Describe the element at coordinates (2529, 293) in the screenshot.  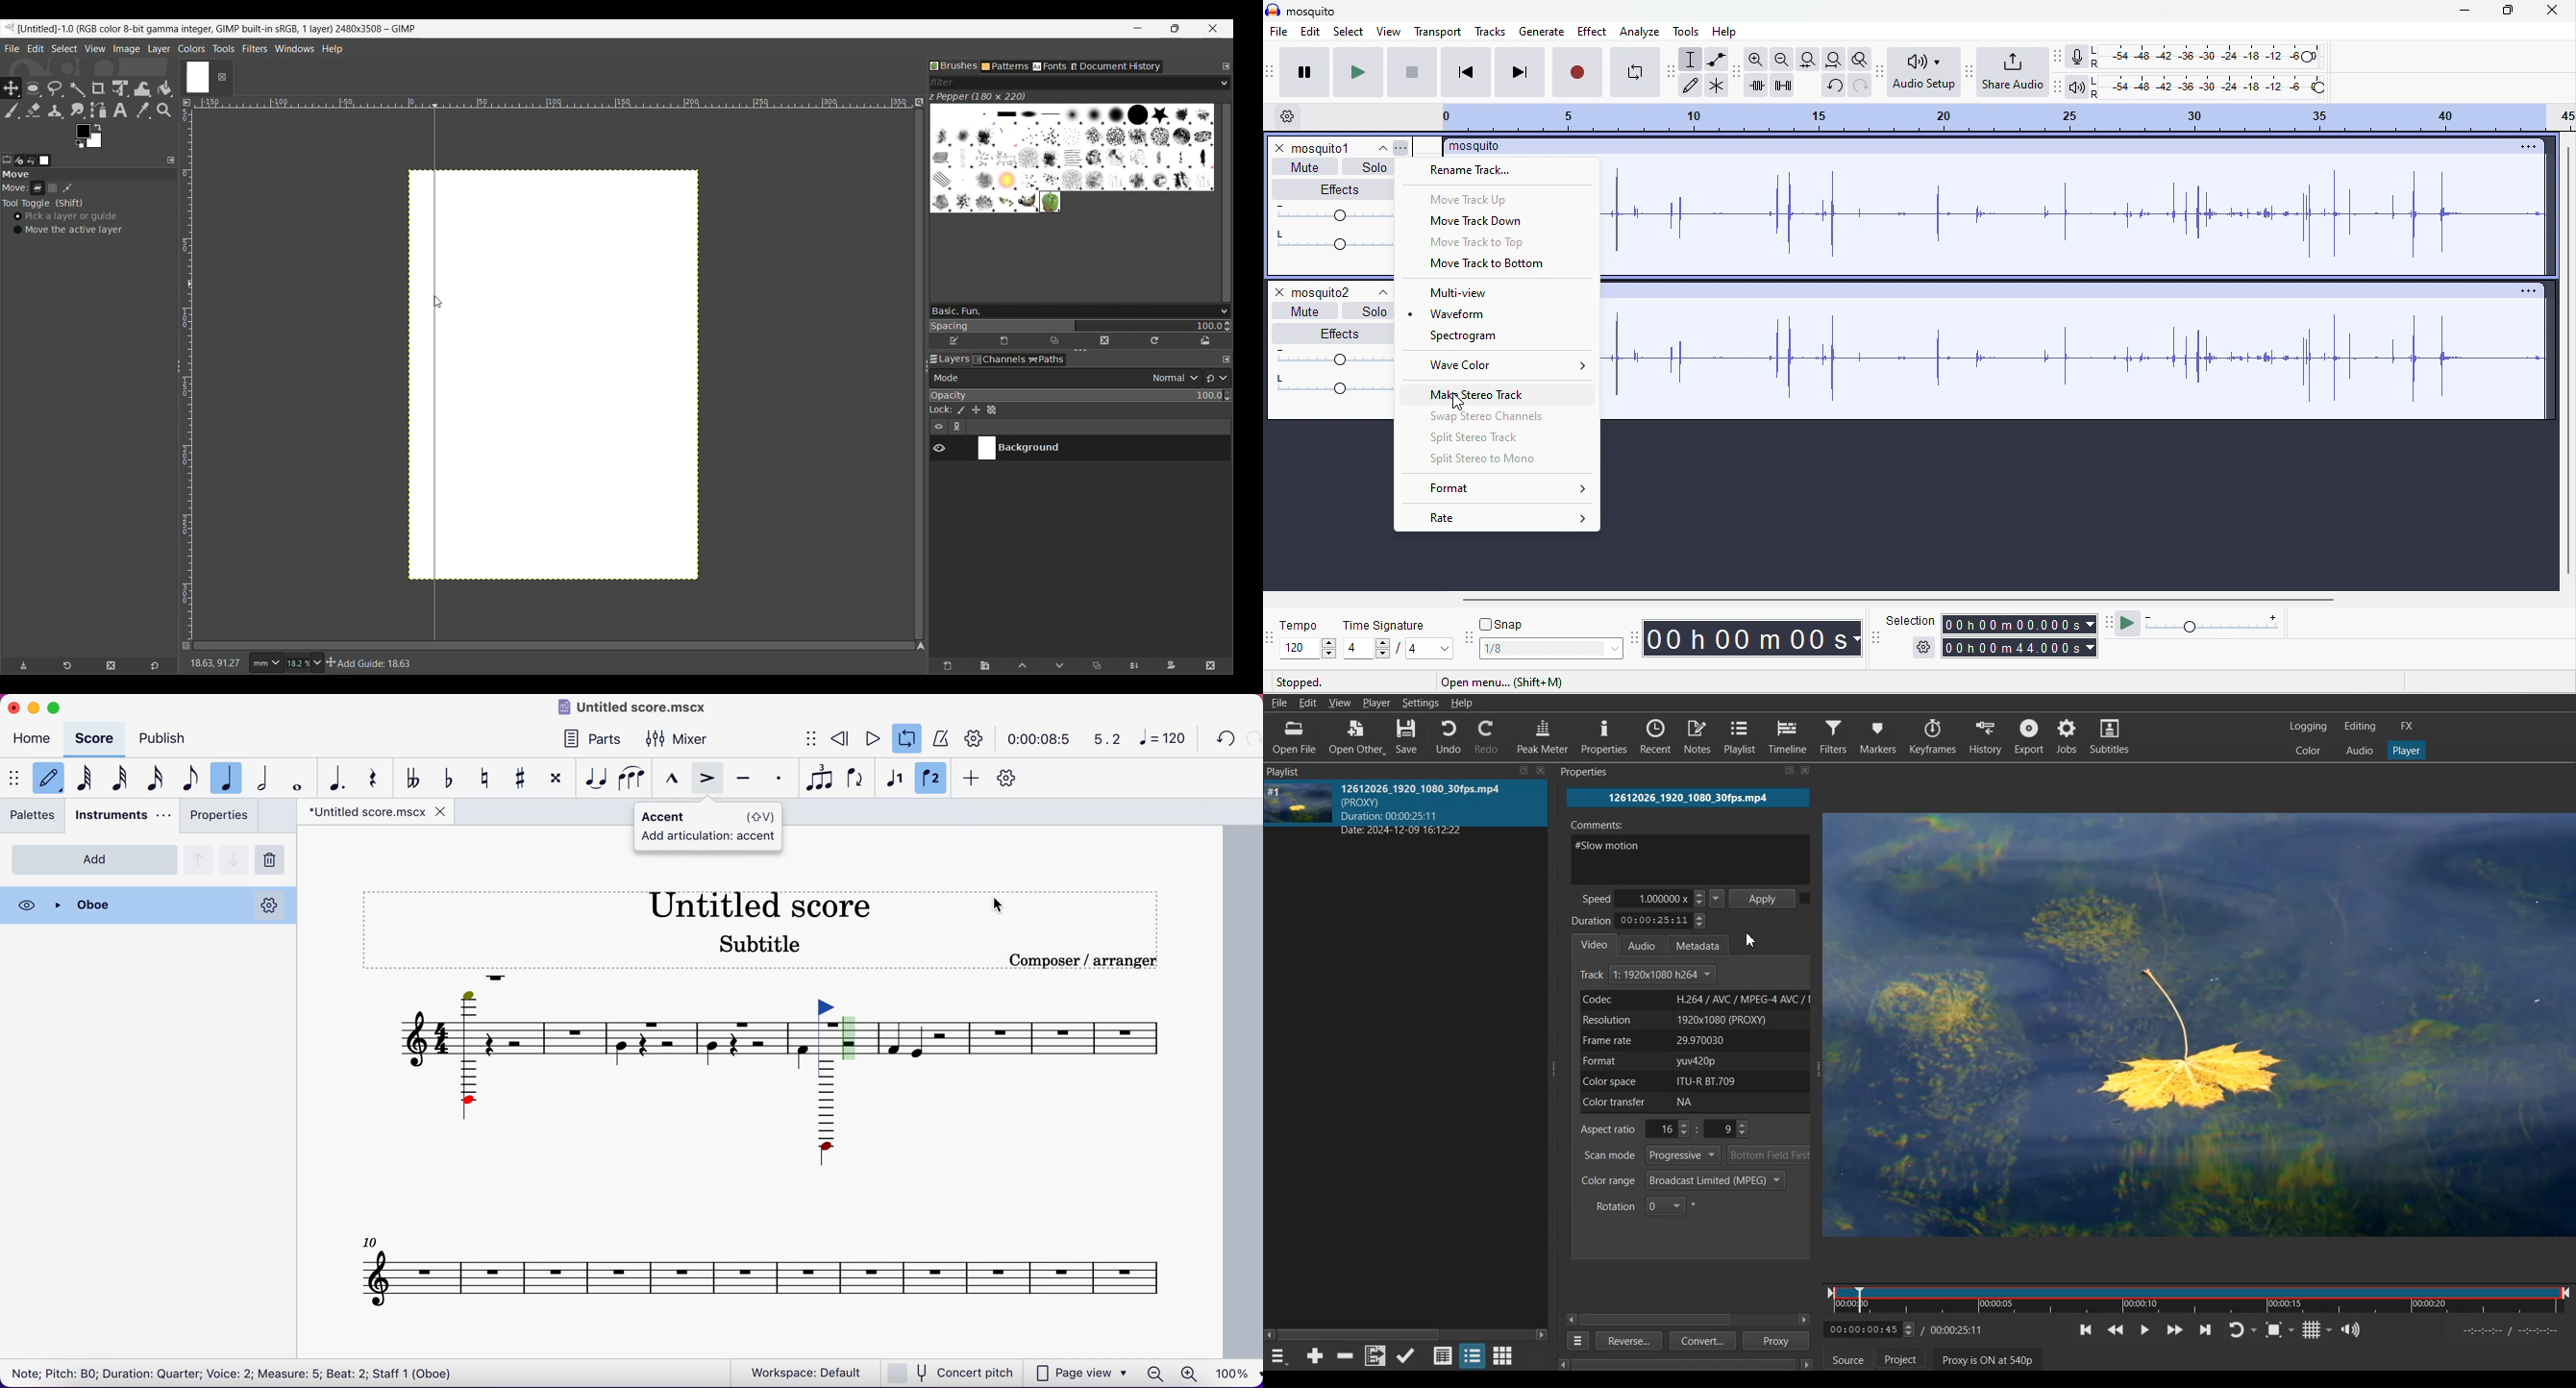
I see `options` at that location.